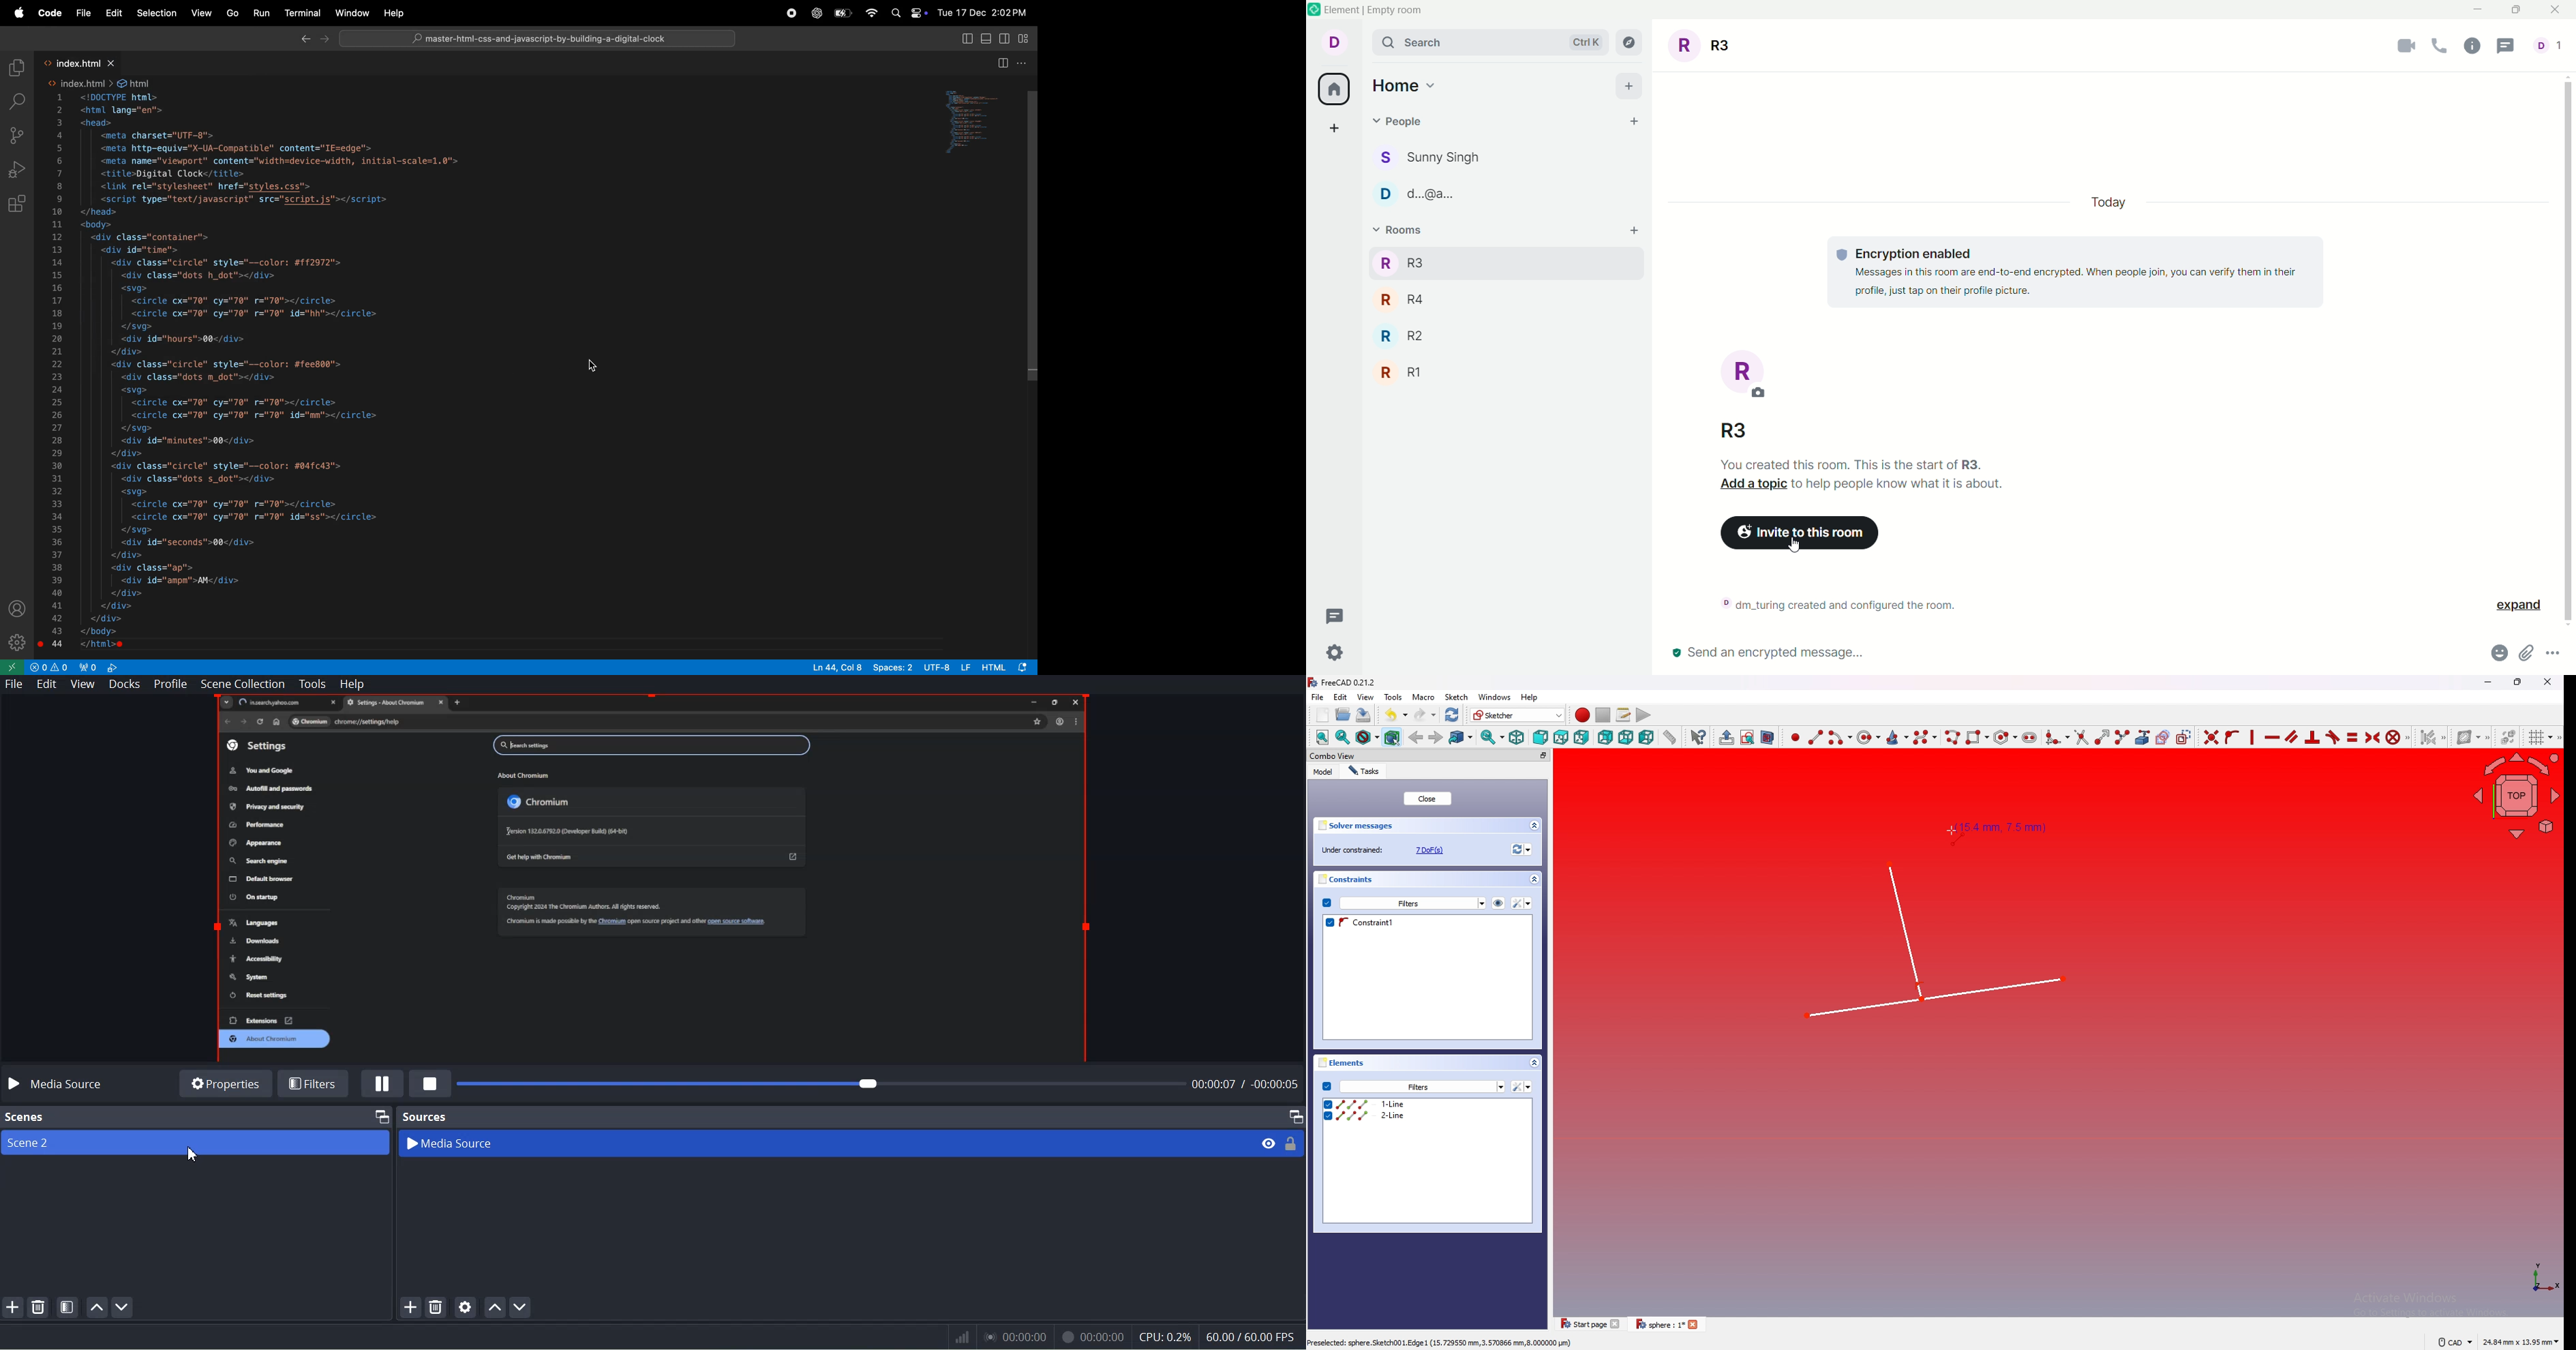 The width and height of the screenshot is (2576, 1372). I want to click on Profile, so click(170, 685).